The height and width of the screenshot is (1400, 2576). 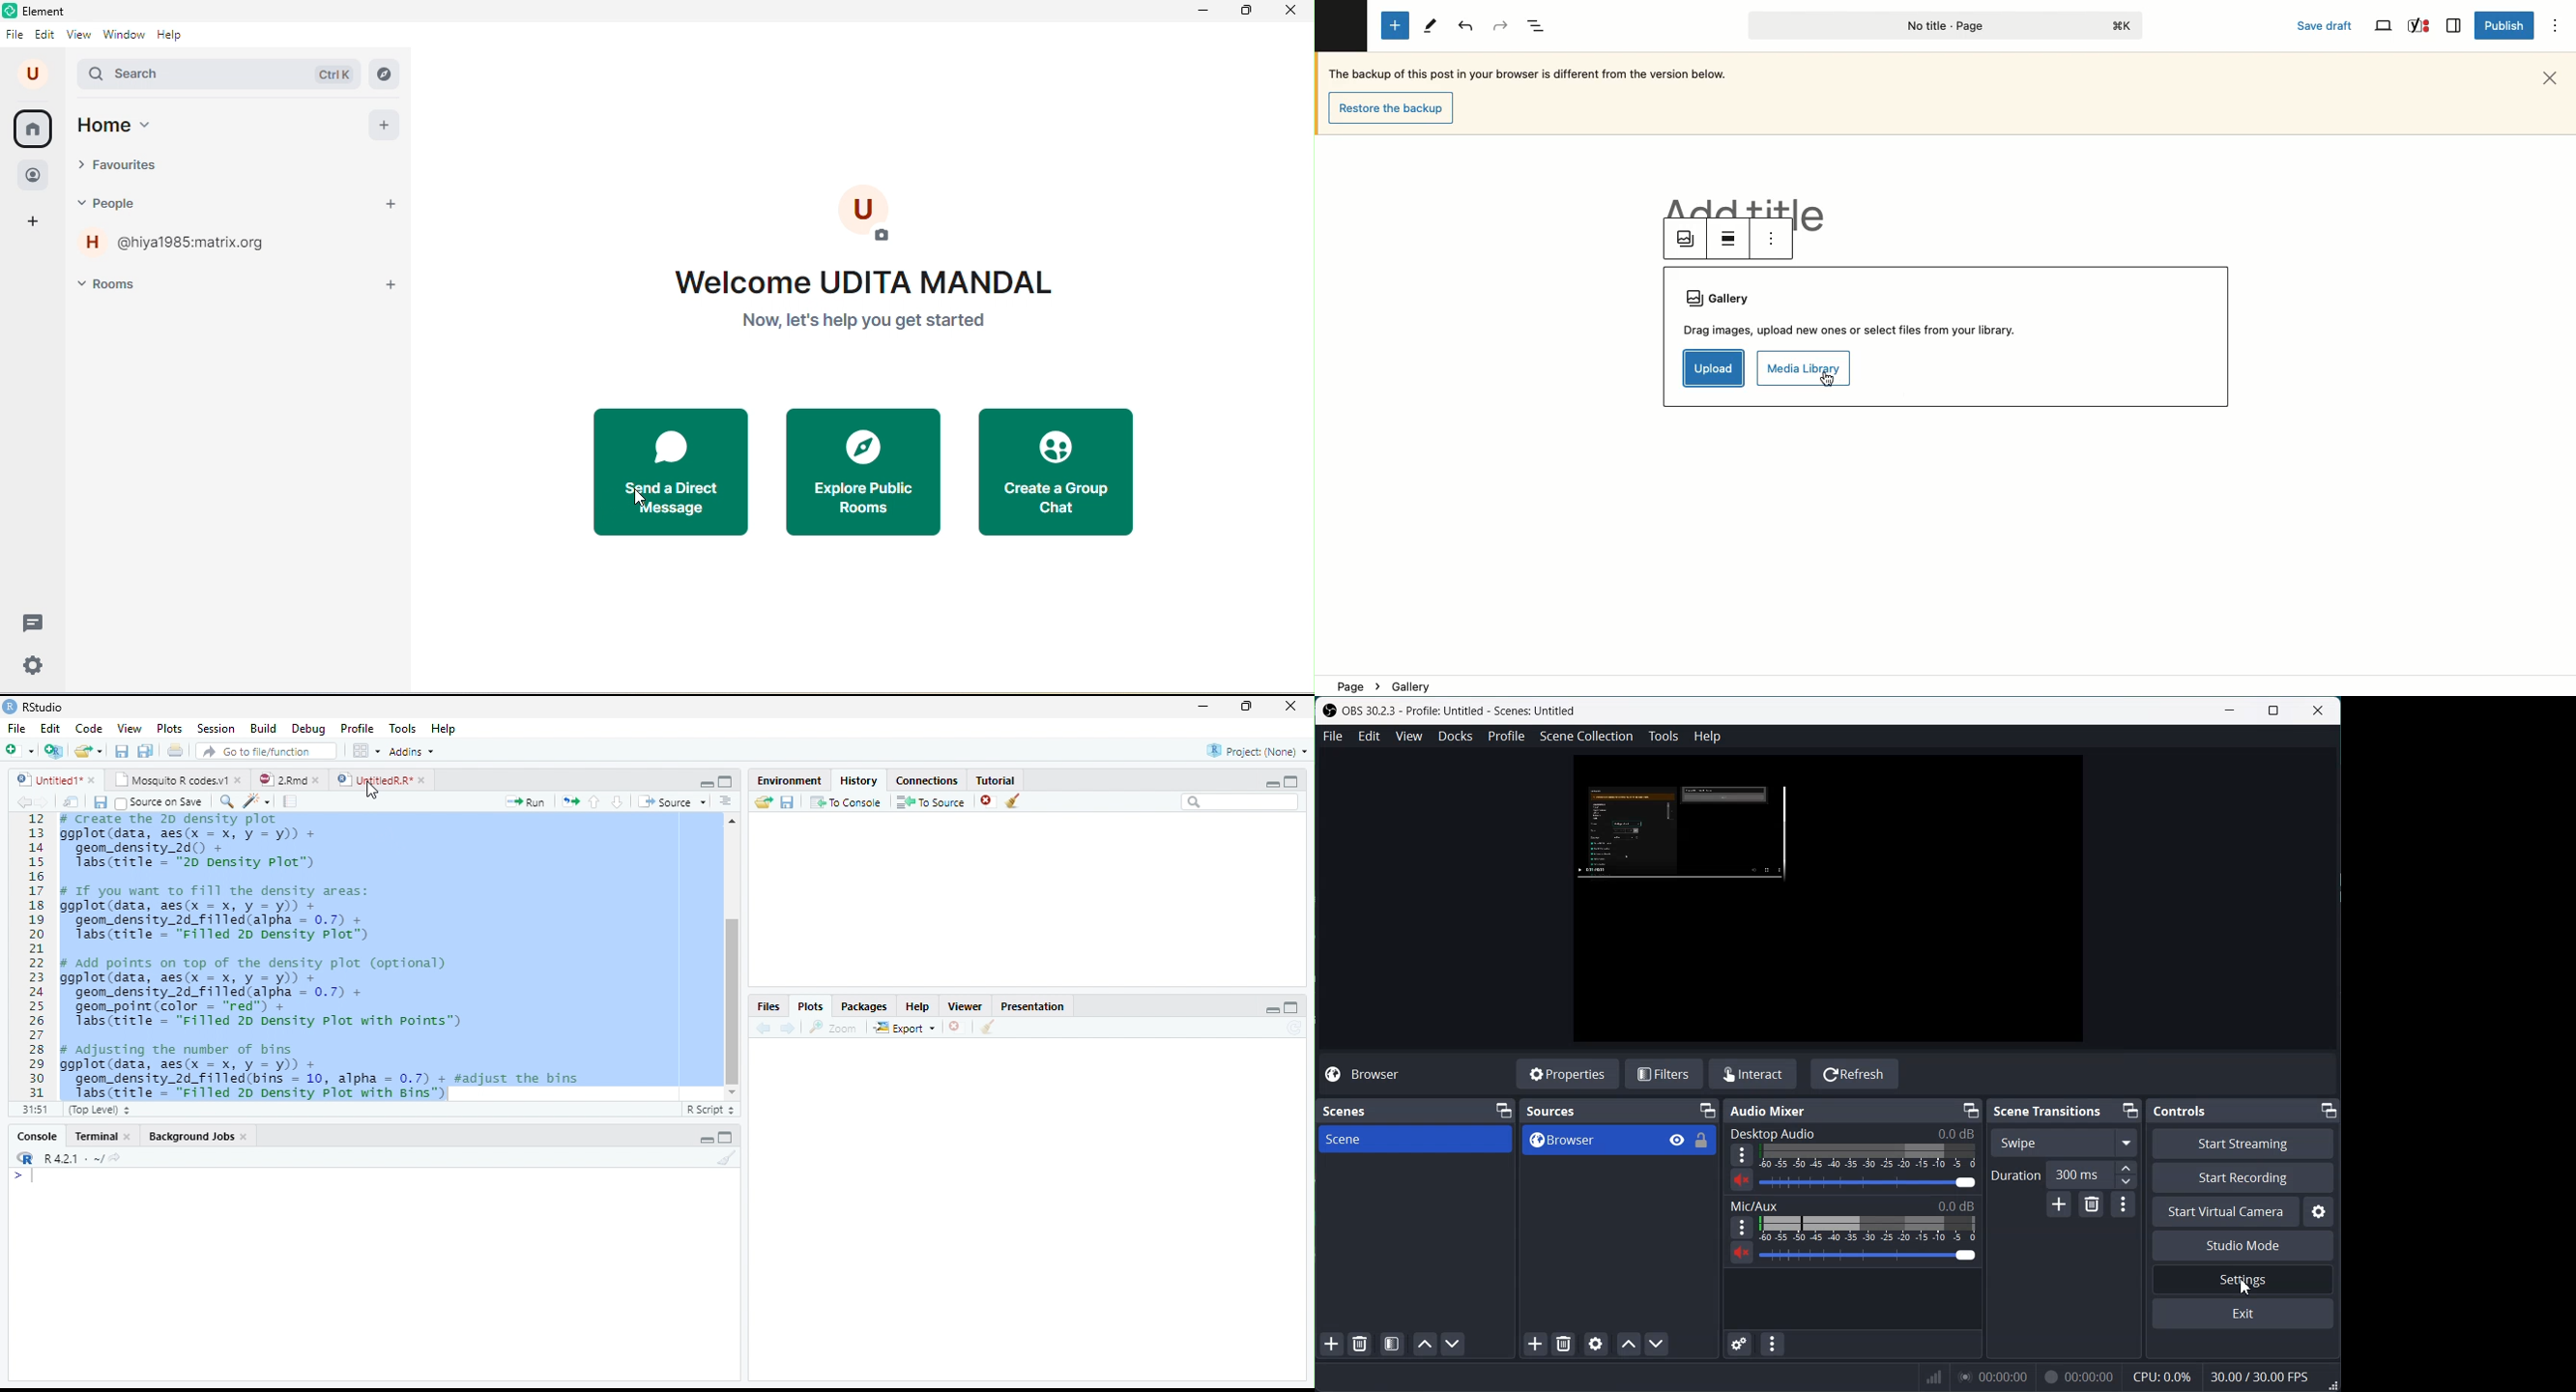 I want to click on minimize, so click(x=1269, y=784).